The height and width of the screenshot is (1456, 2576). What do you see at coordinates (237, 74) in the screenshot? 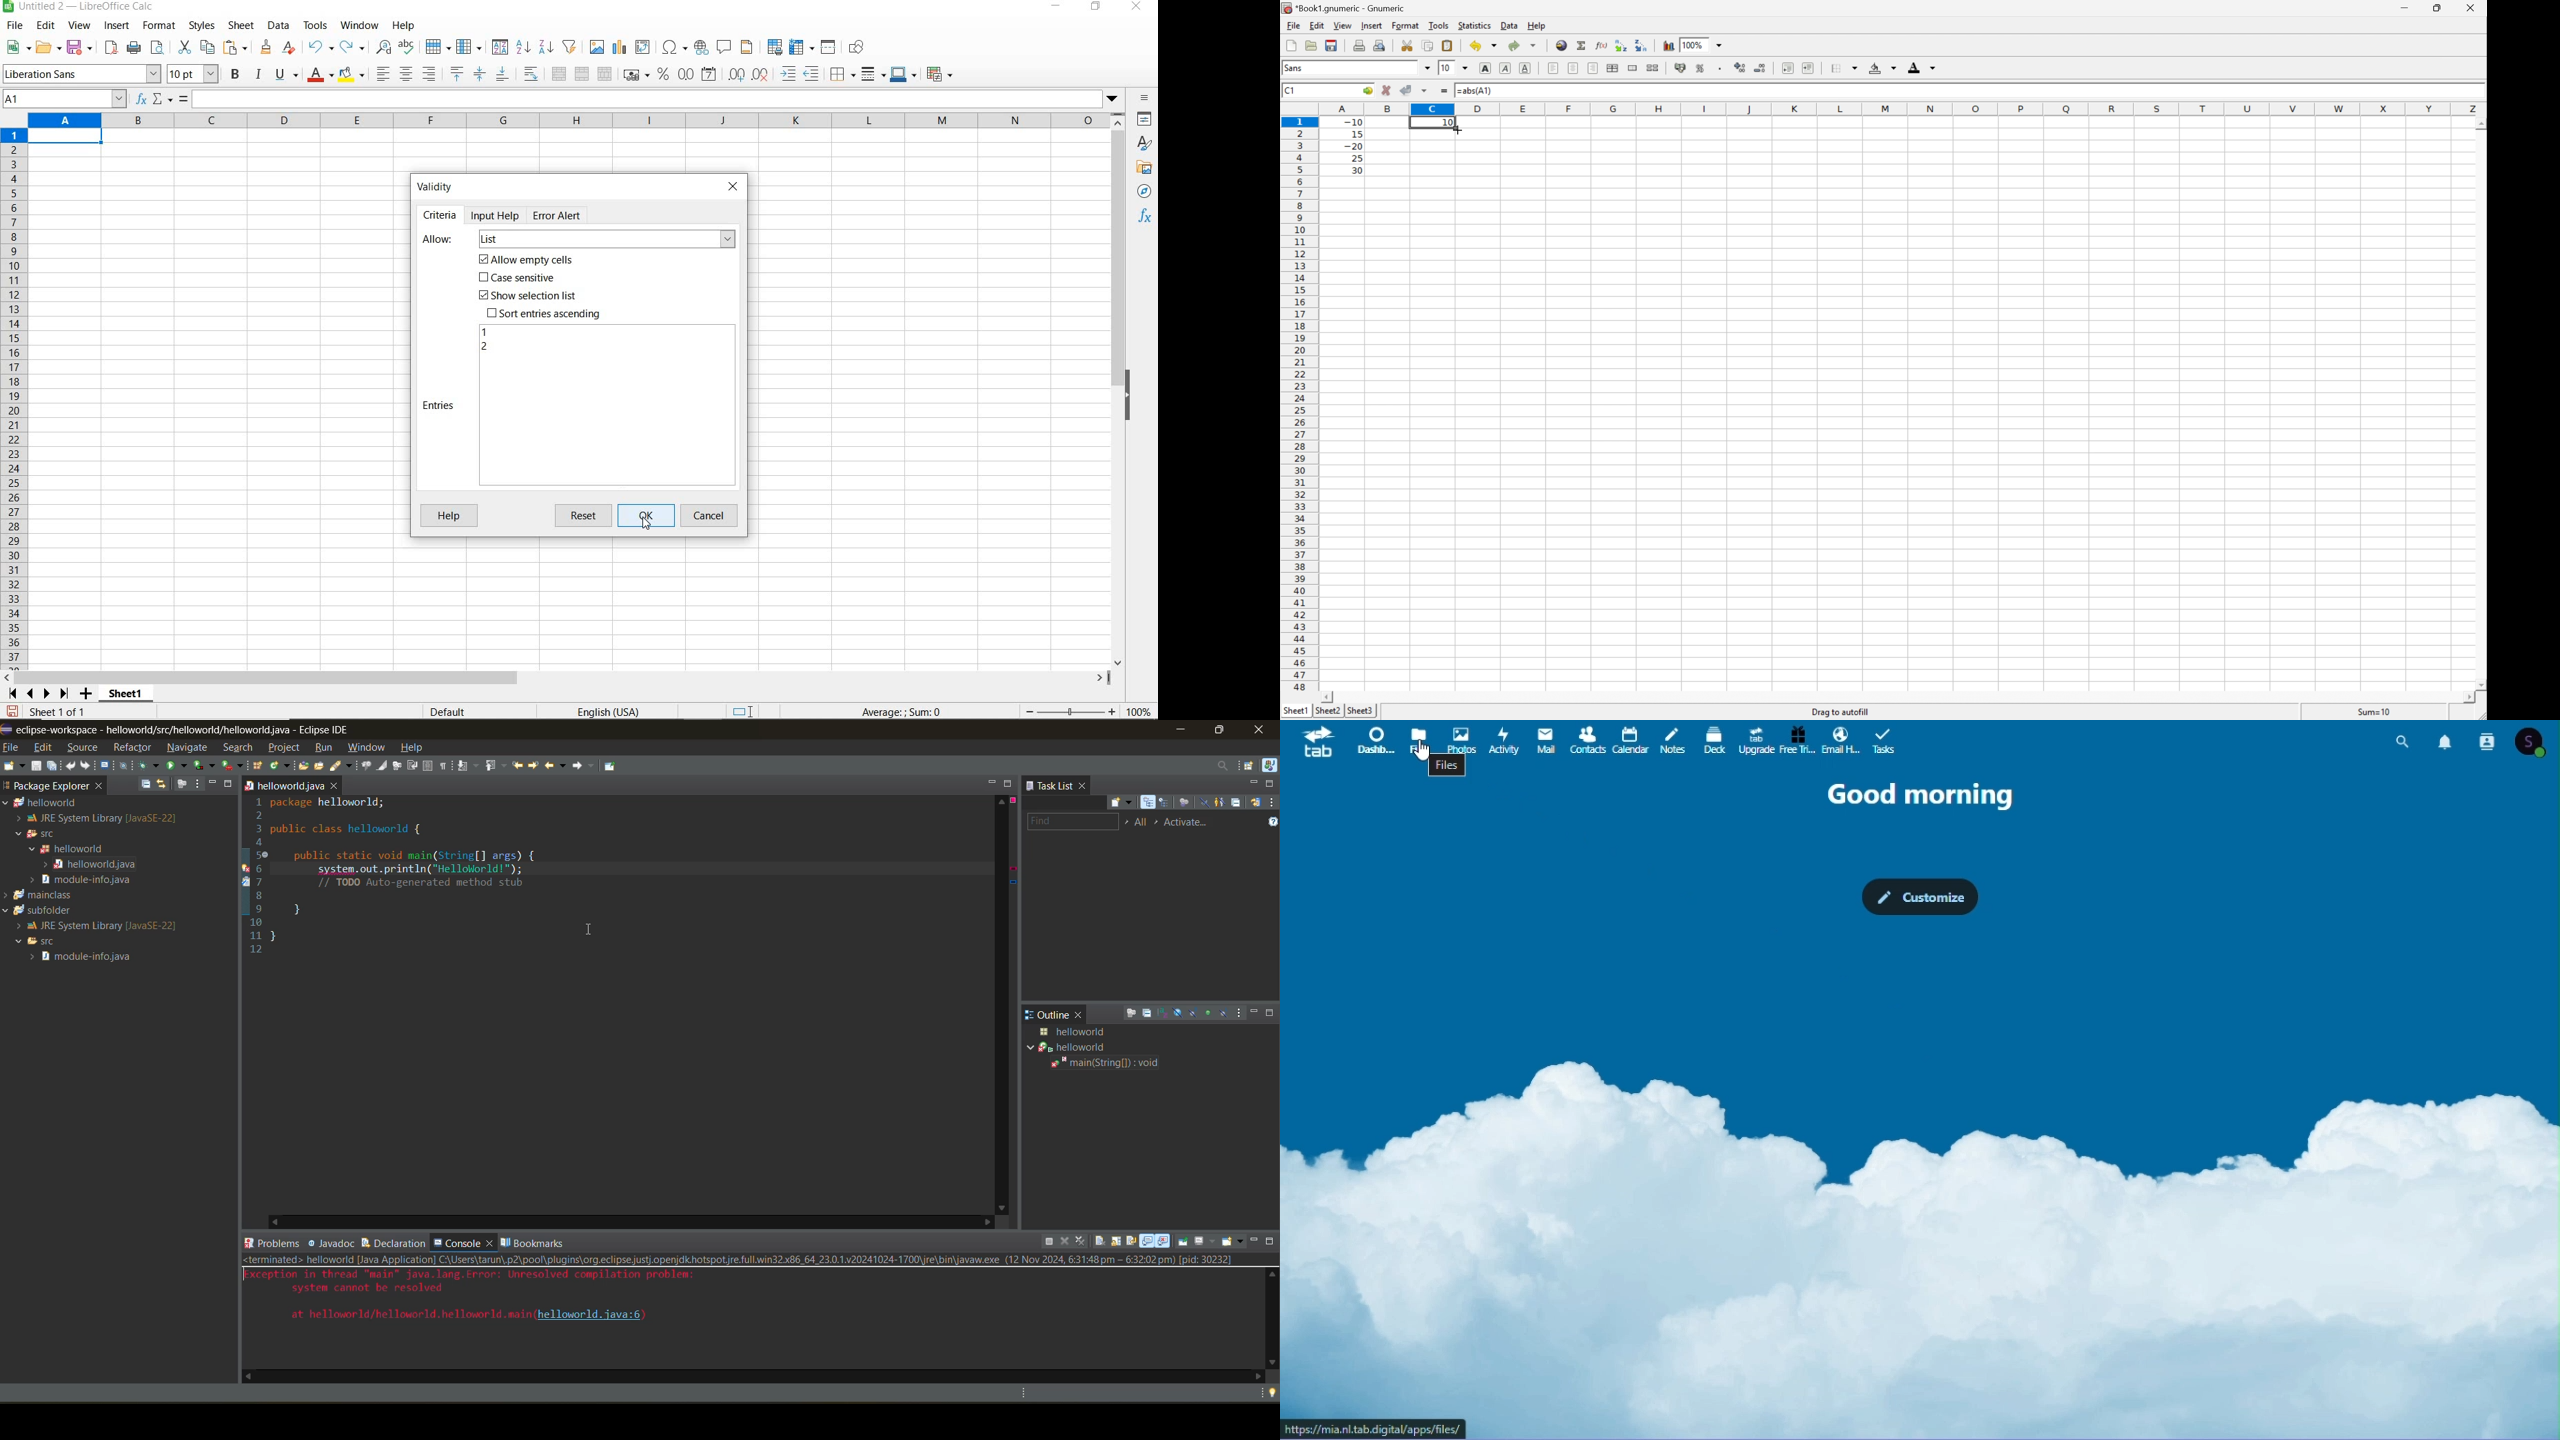
I see `bold` at bounding box center [237, 74].